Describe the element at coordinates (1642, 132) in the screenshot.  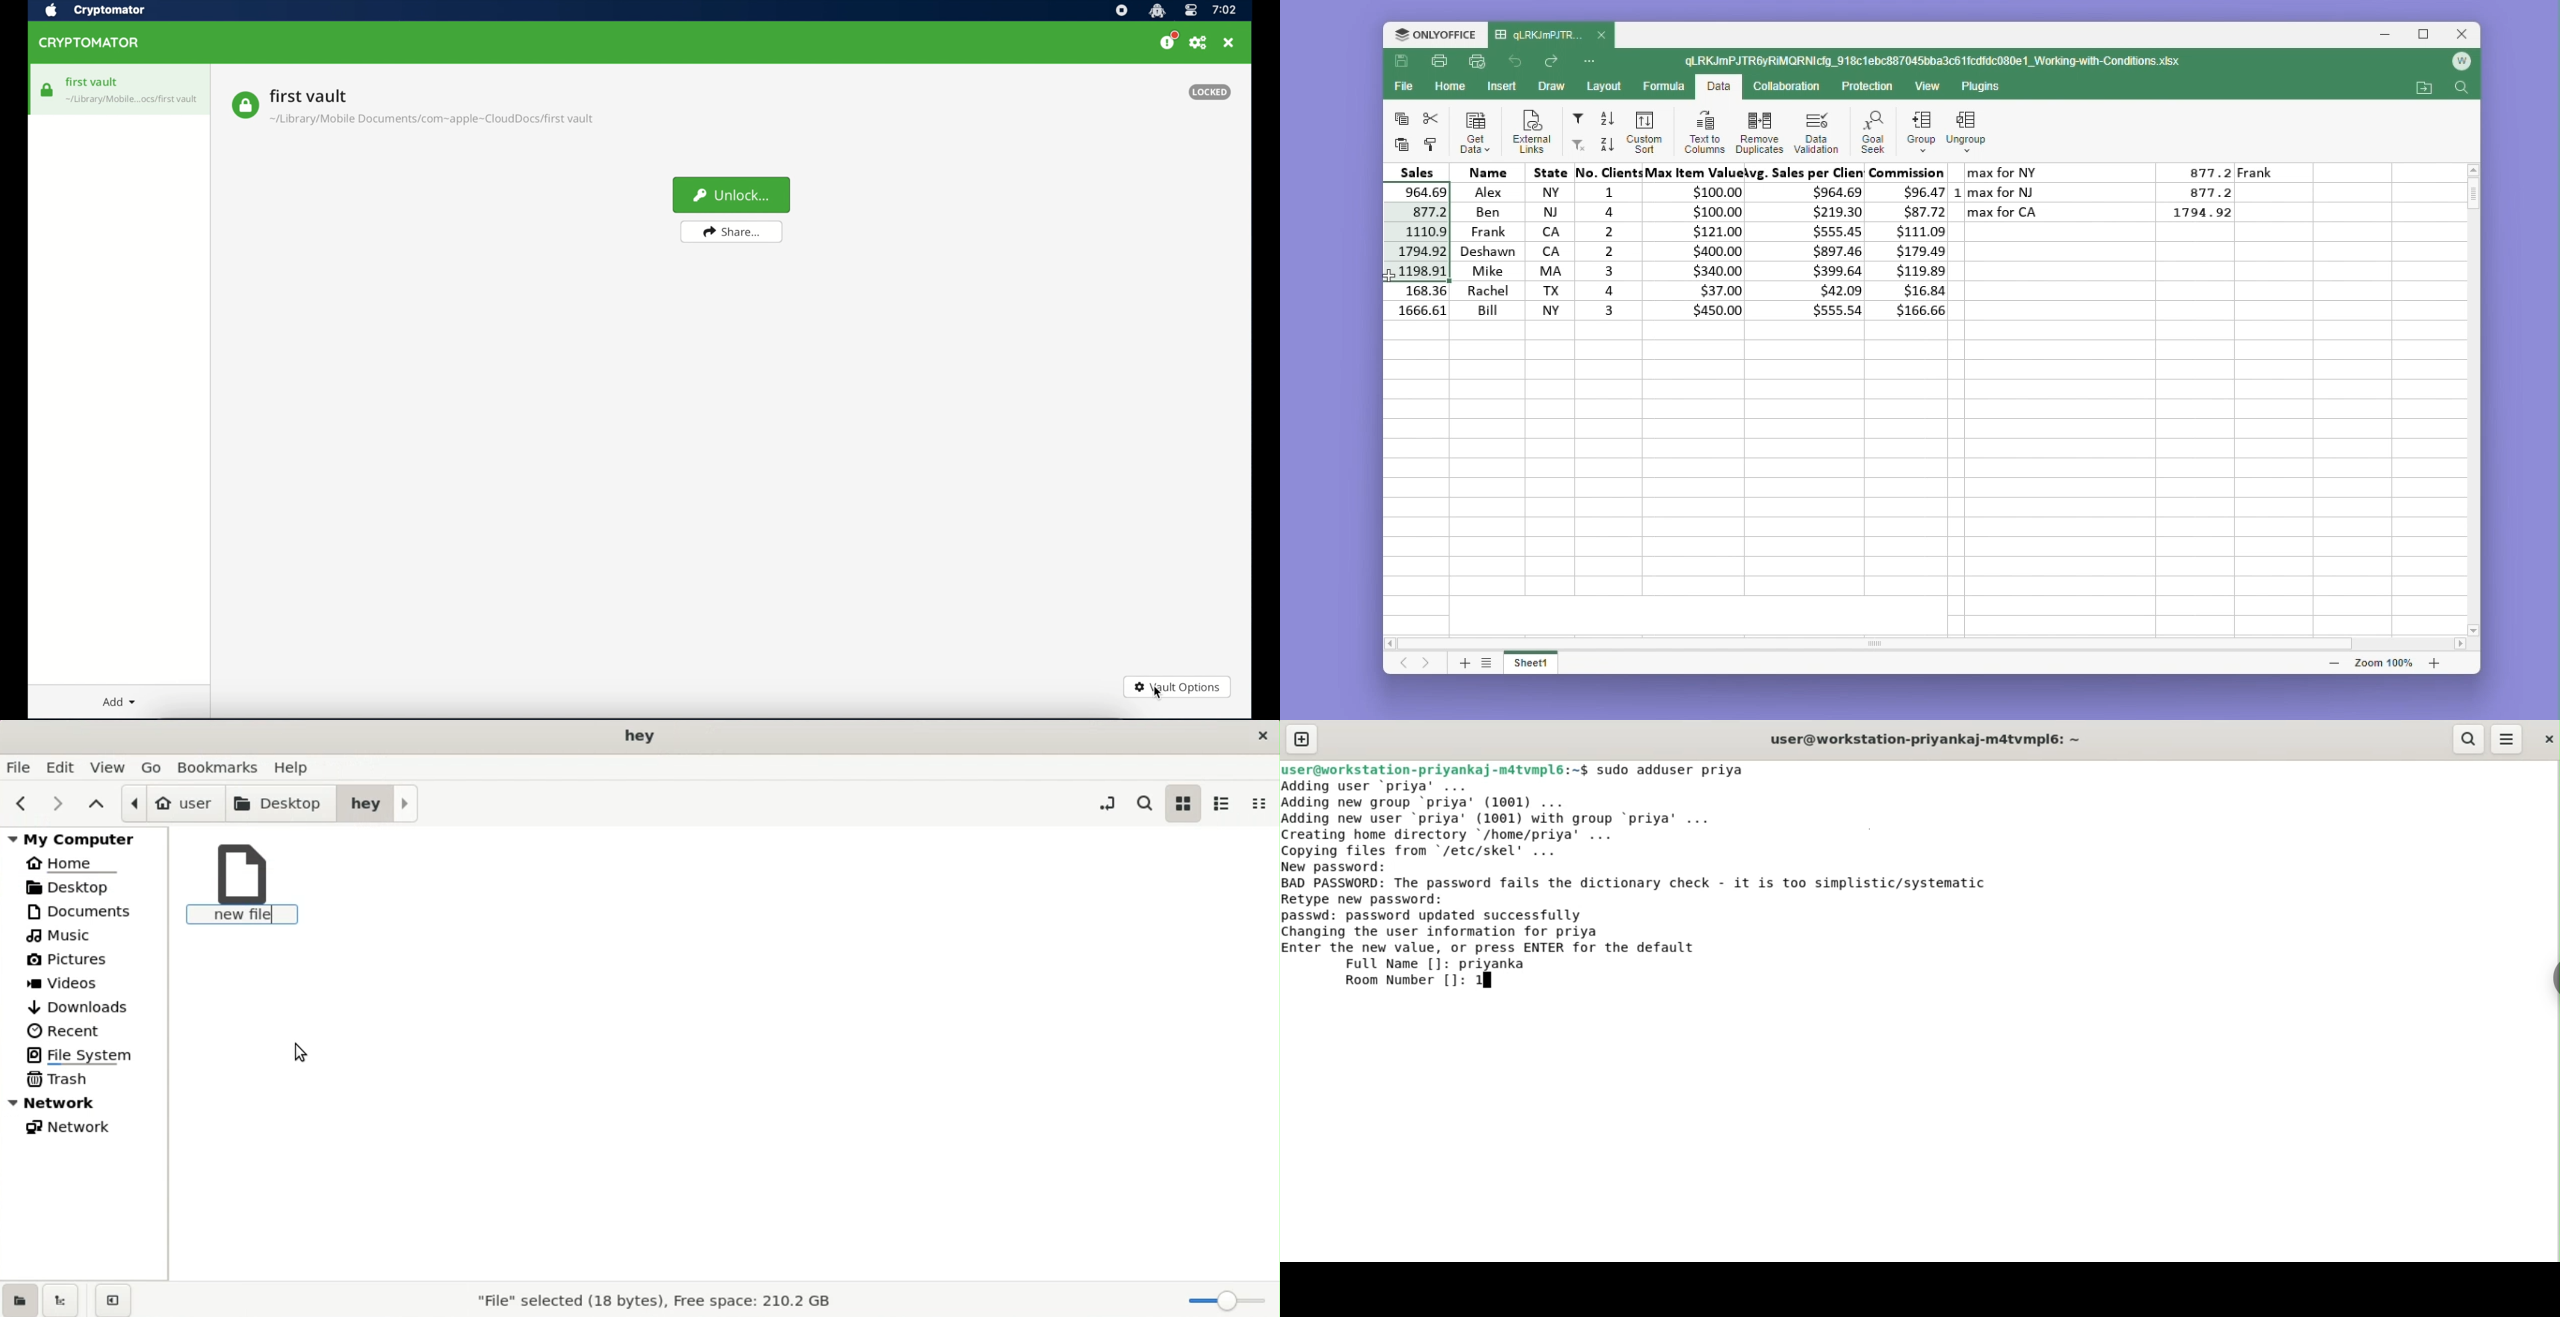
I see `custom sort` at that location.